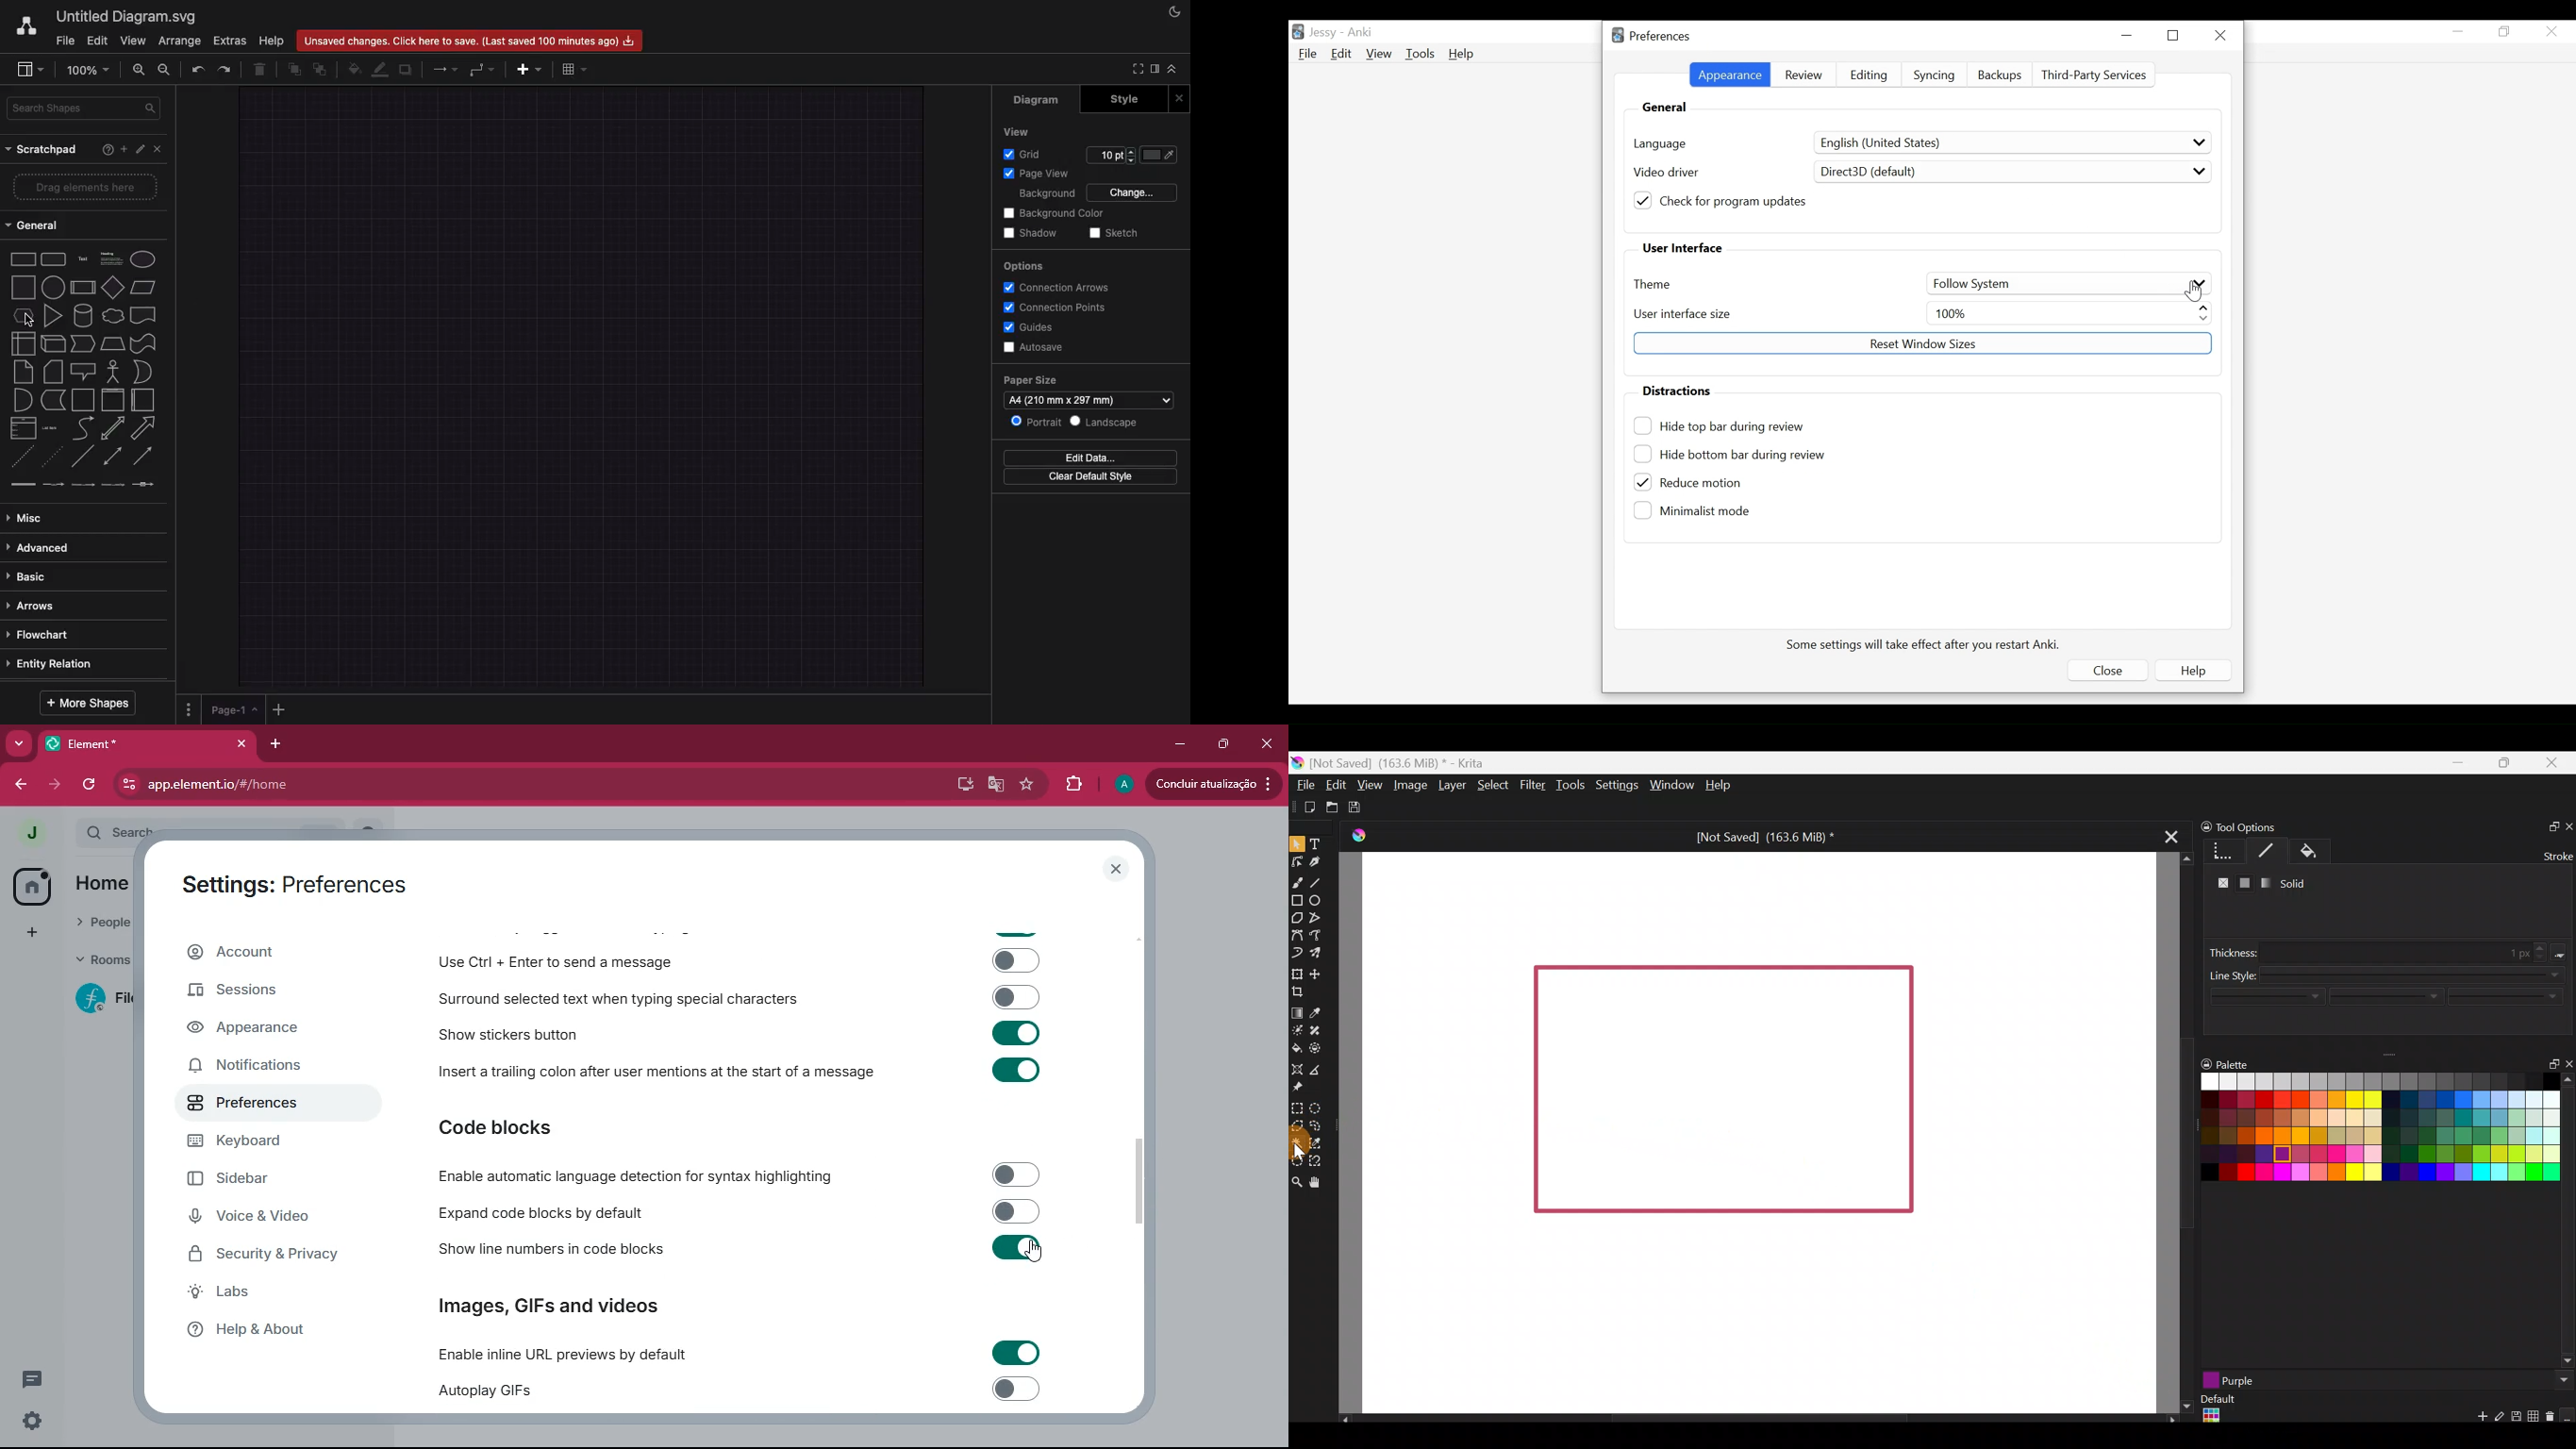 The width and height of the screenshot is (2576, 1456). I want to click on Line style, so click(2386, 987).